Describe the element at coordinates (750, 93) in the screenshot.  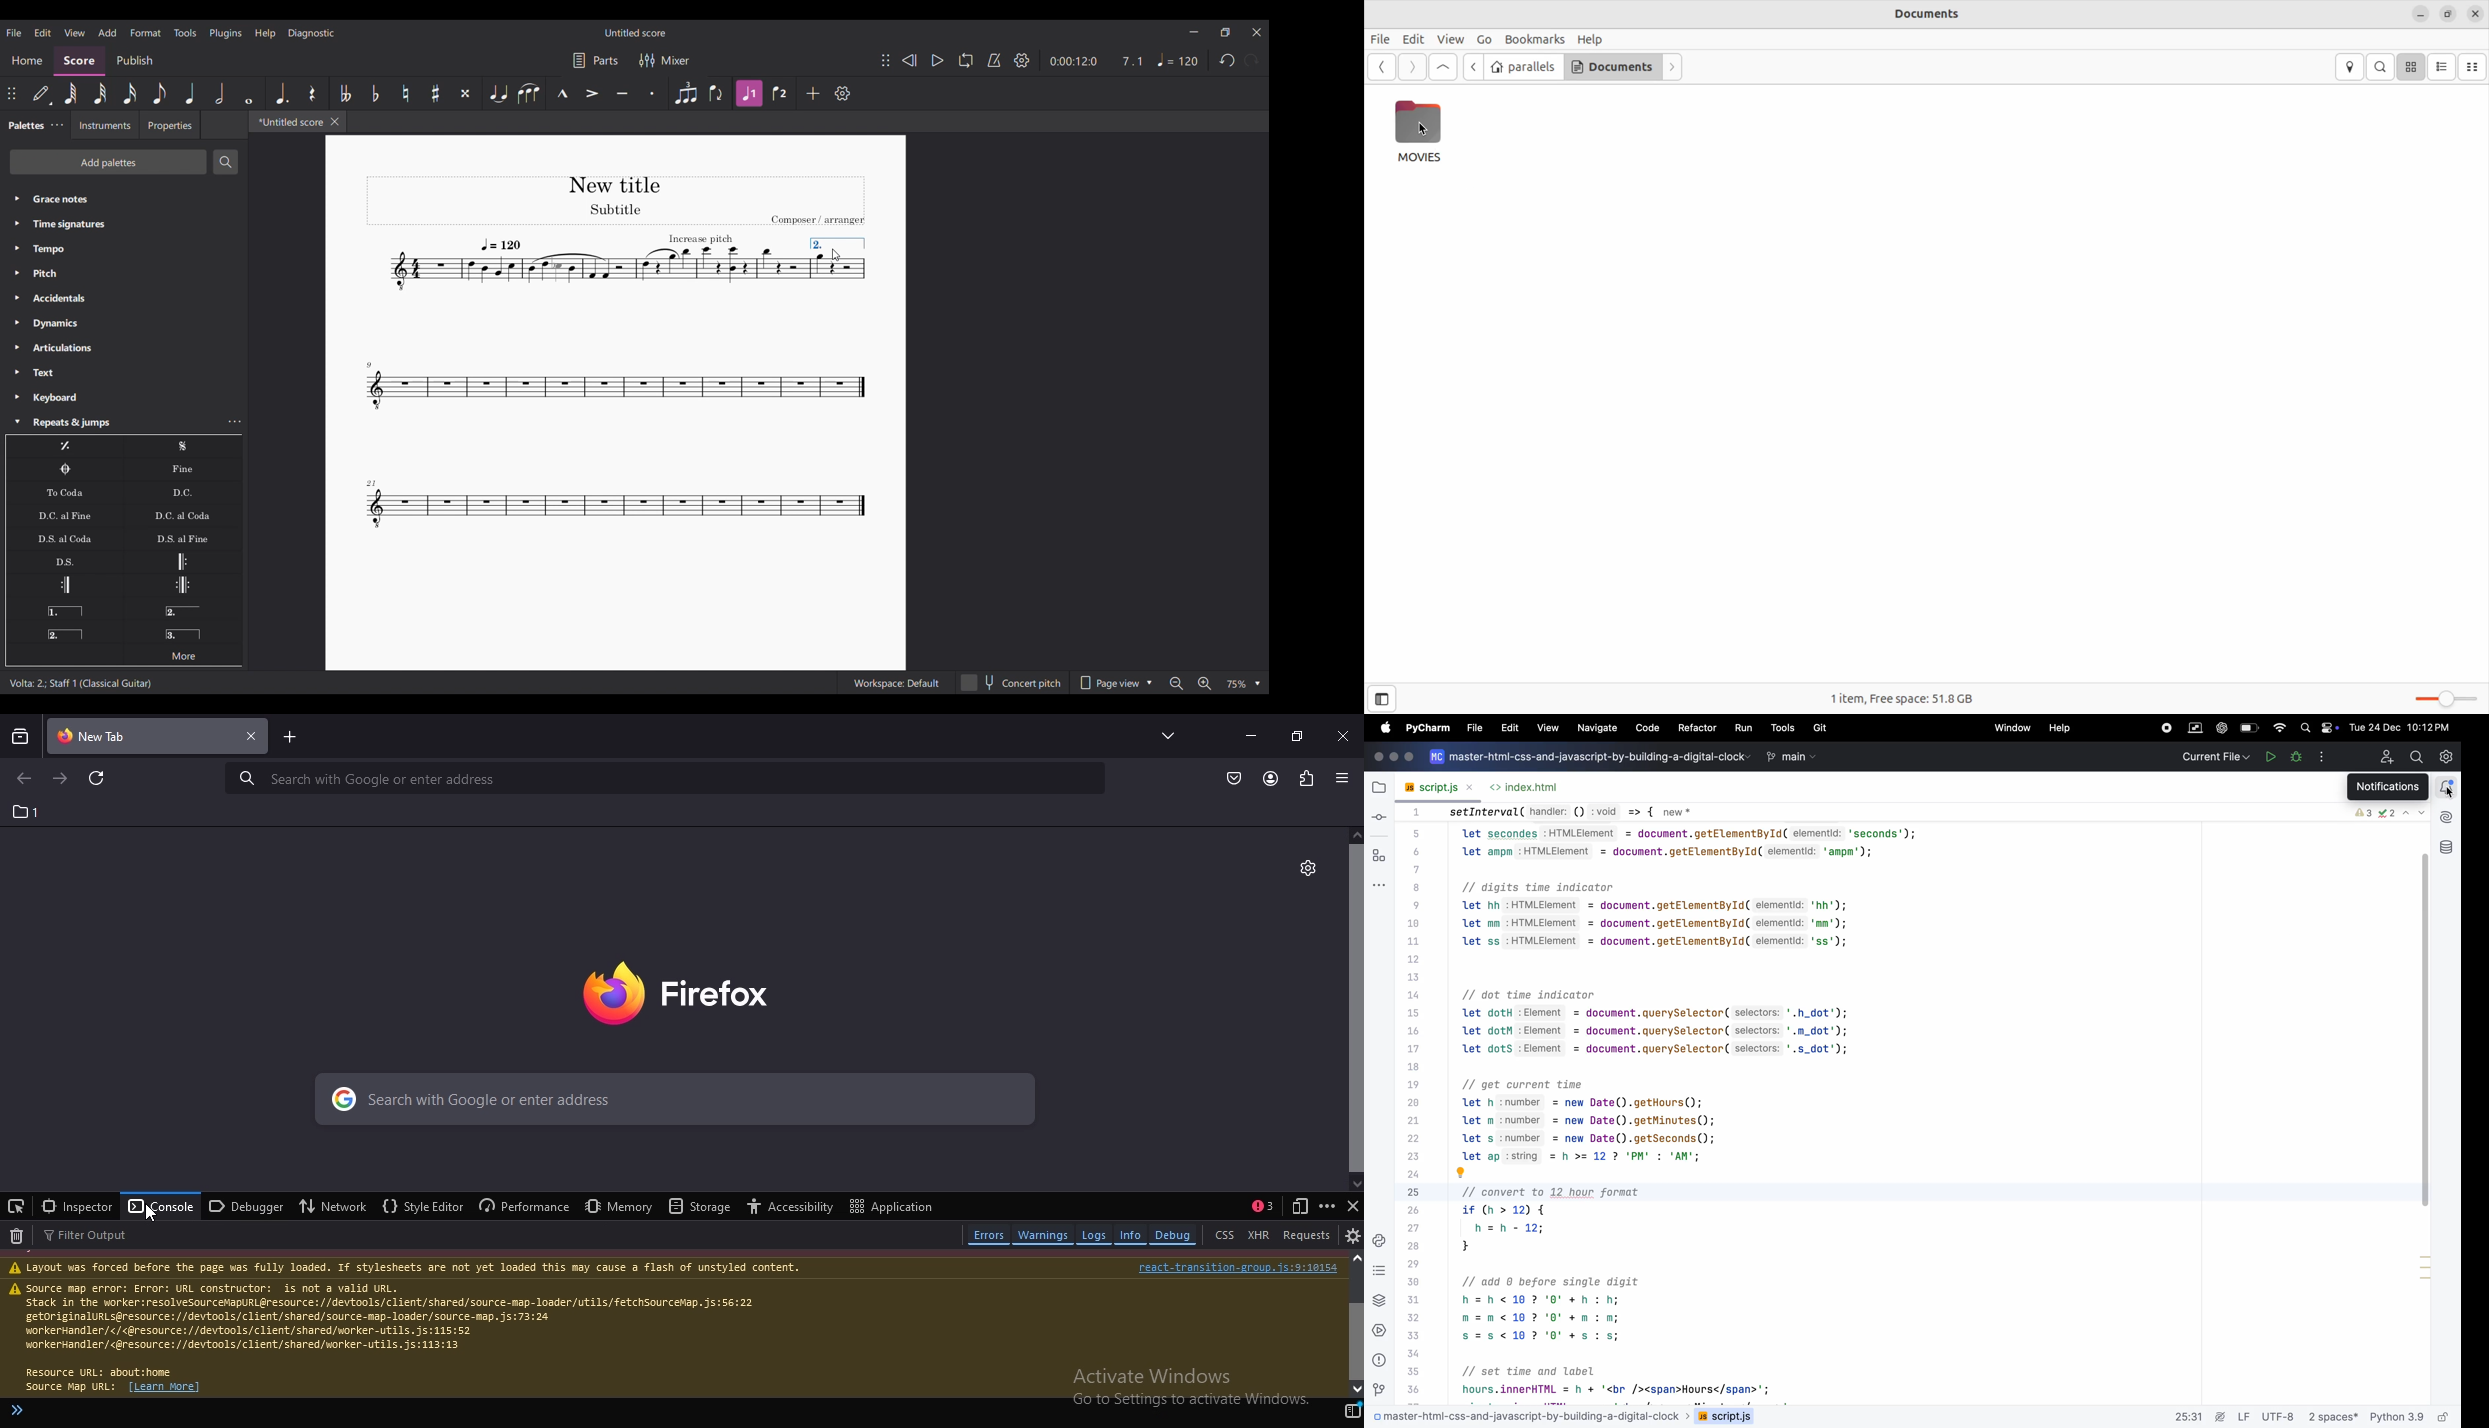
I see `Voice 1, highlighted due to current selection on score` at that location.